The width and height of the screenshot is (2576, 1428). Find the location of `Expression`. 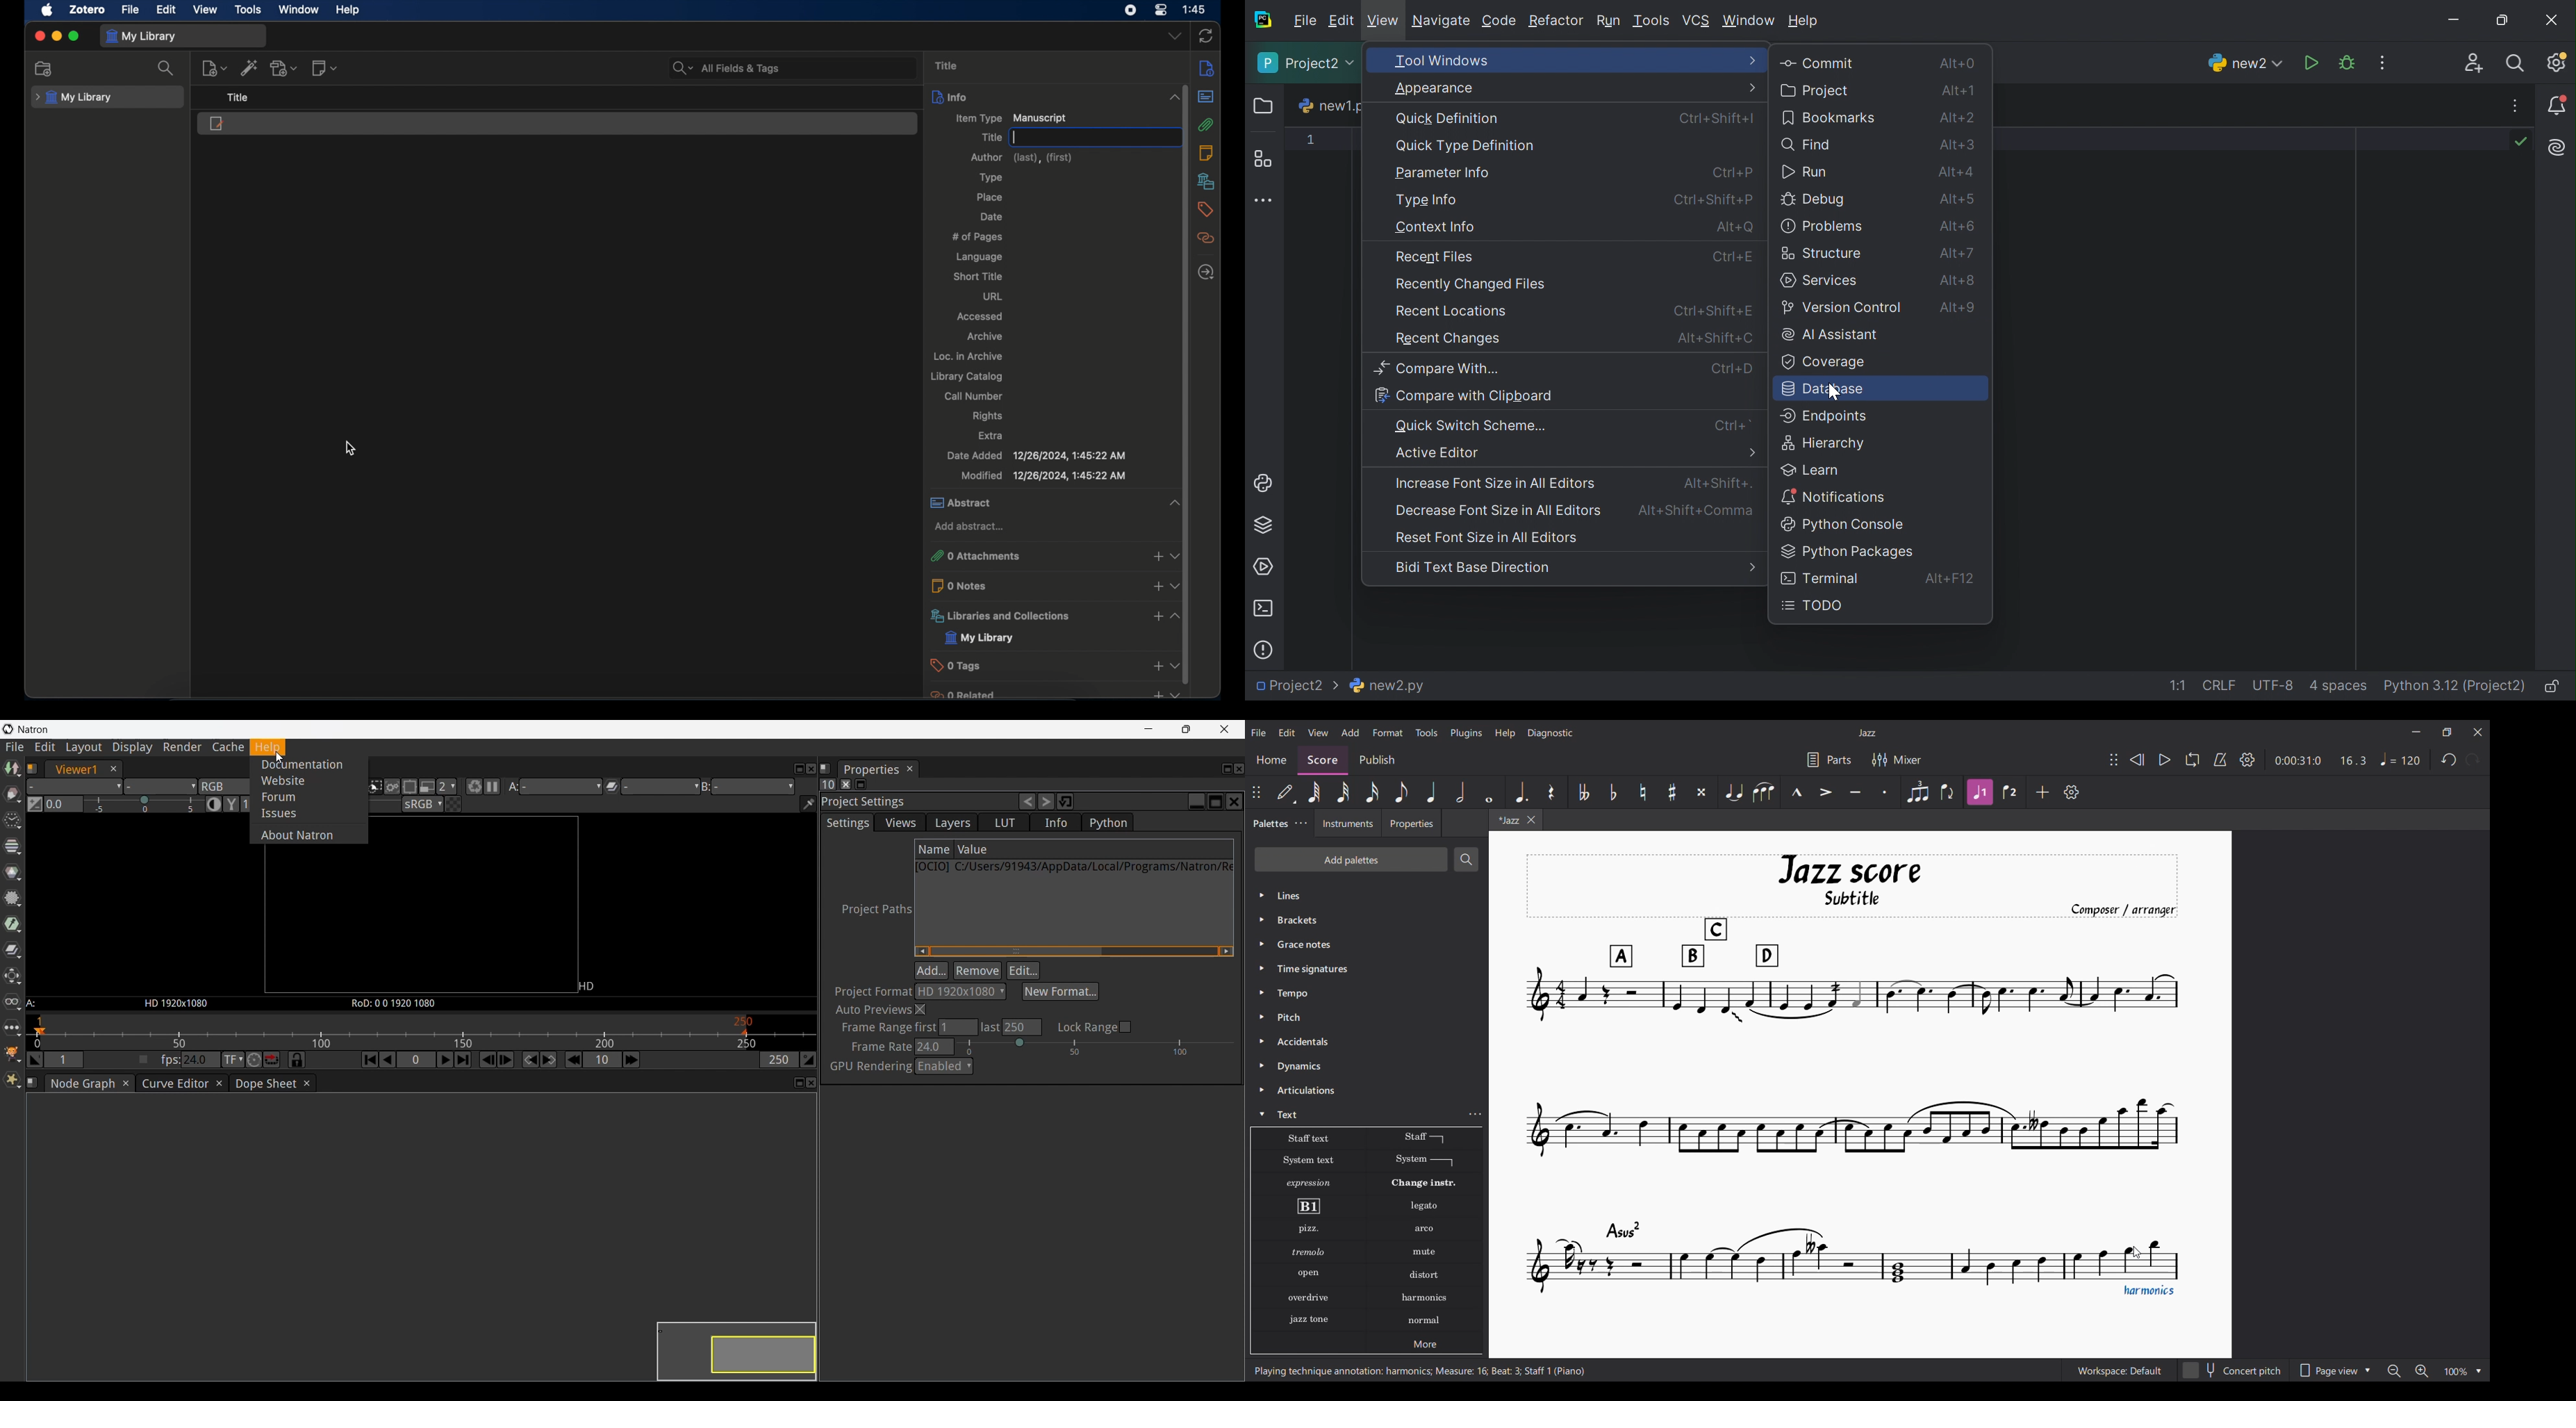

Expression is located at coordinates (1311, 1183).